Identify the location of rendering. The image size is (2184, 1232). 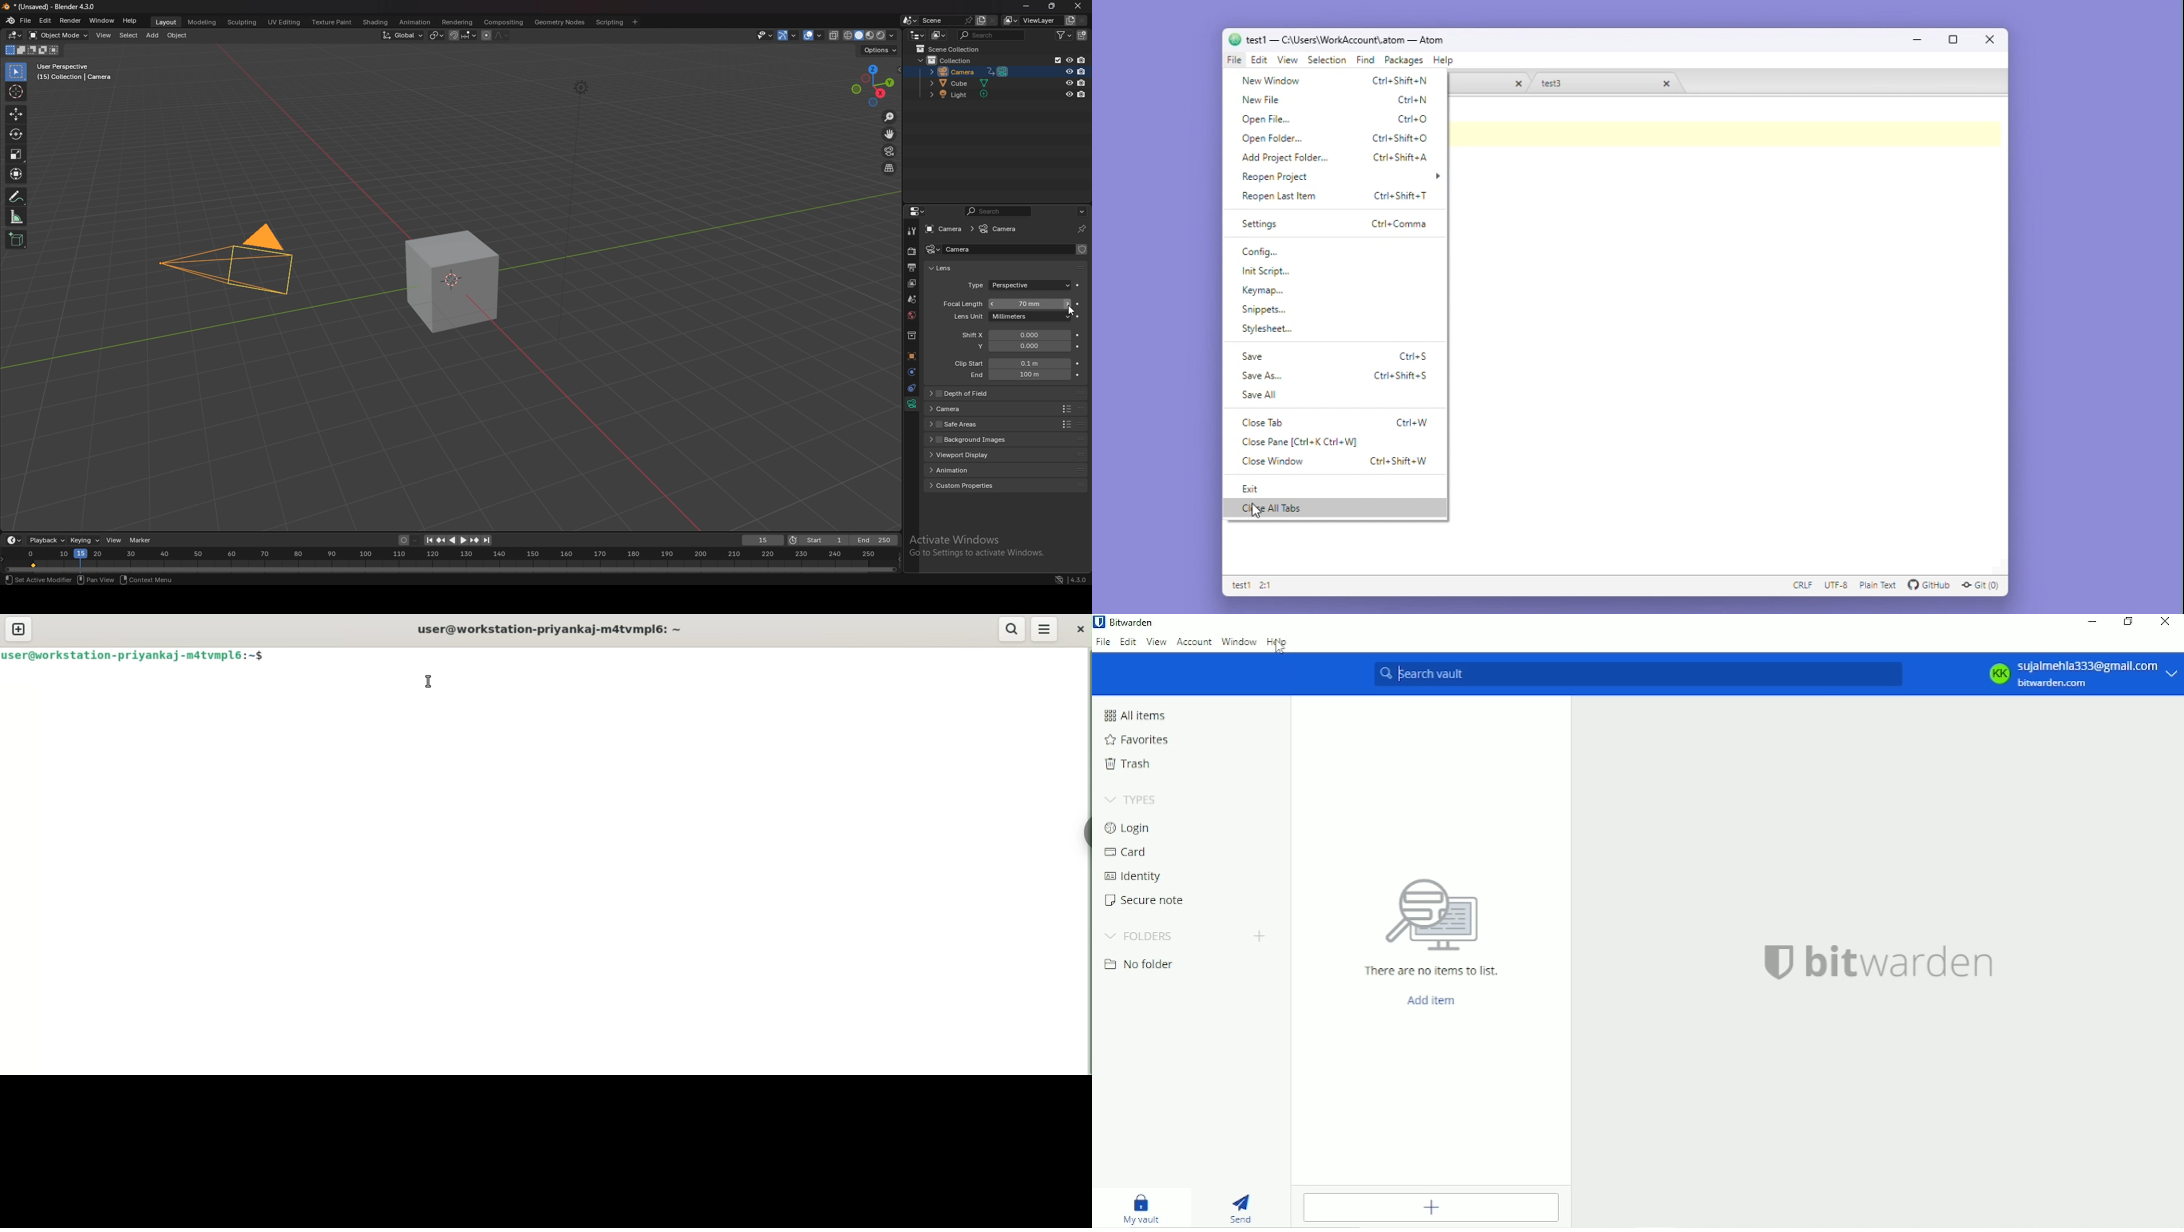
(457, 22).